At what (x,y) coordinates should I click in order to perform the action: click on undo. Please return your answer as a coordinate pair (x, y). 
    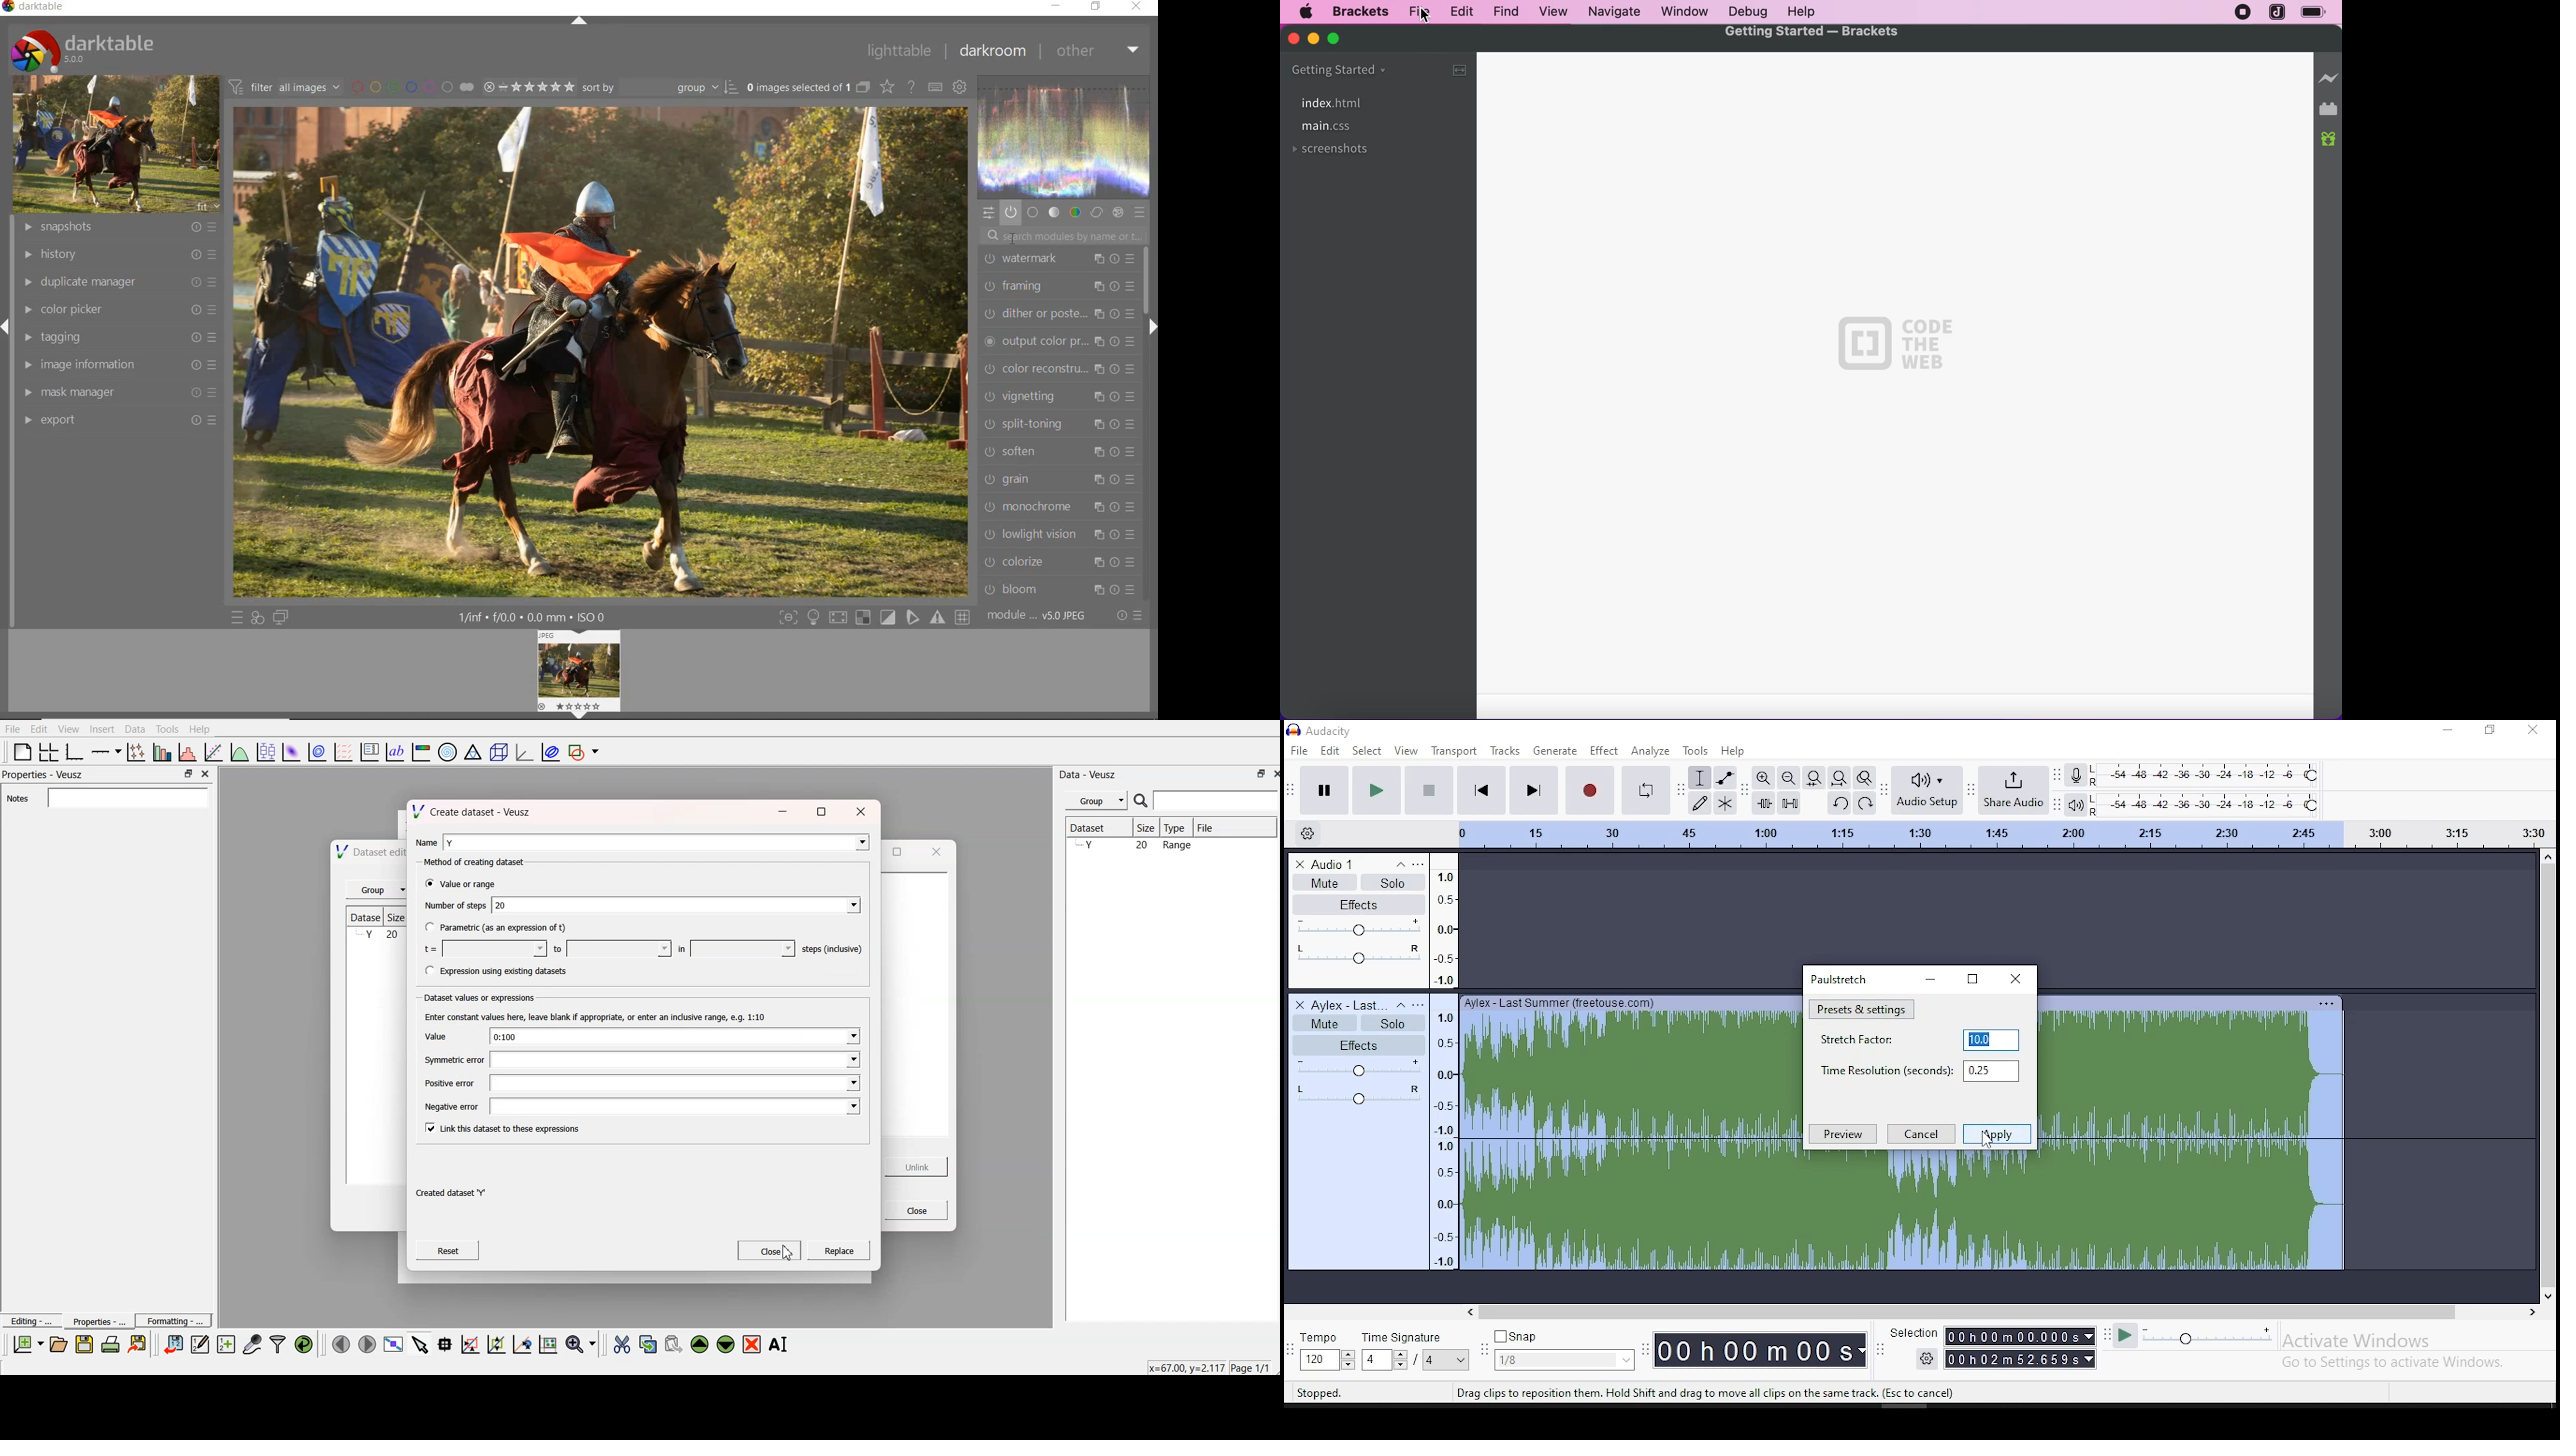
    Looking at the image, I should click on (1839, 803).